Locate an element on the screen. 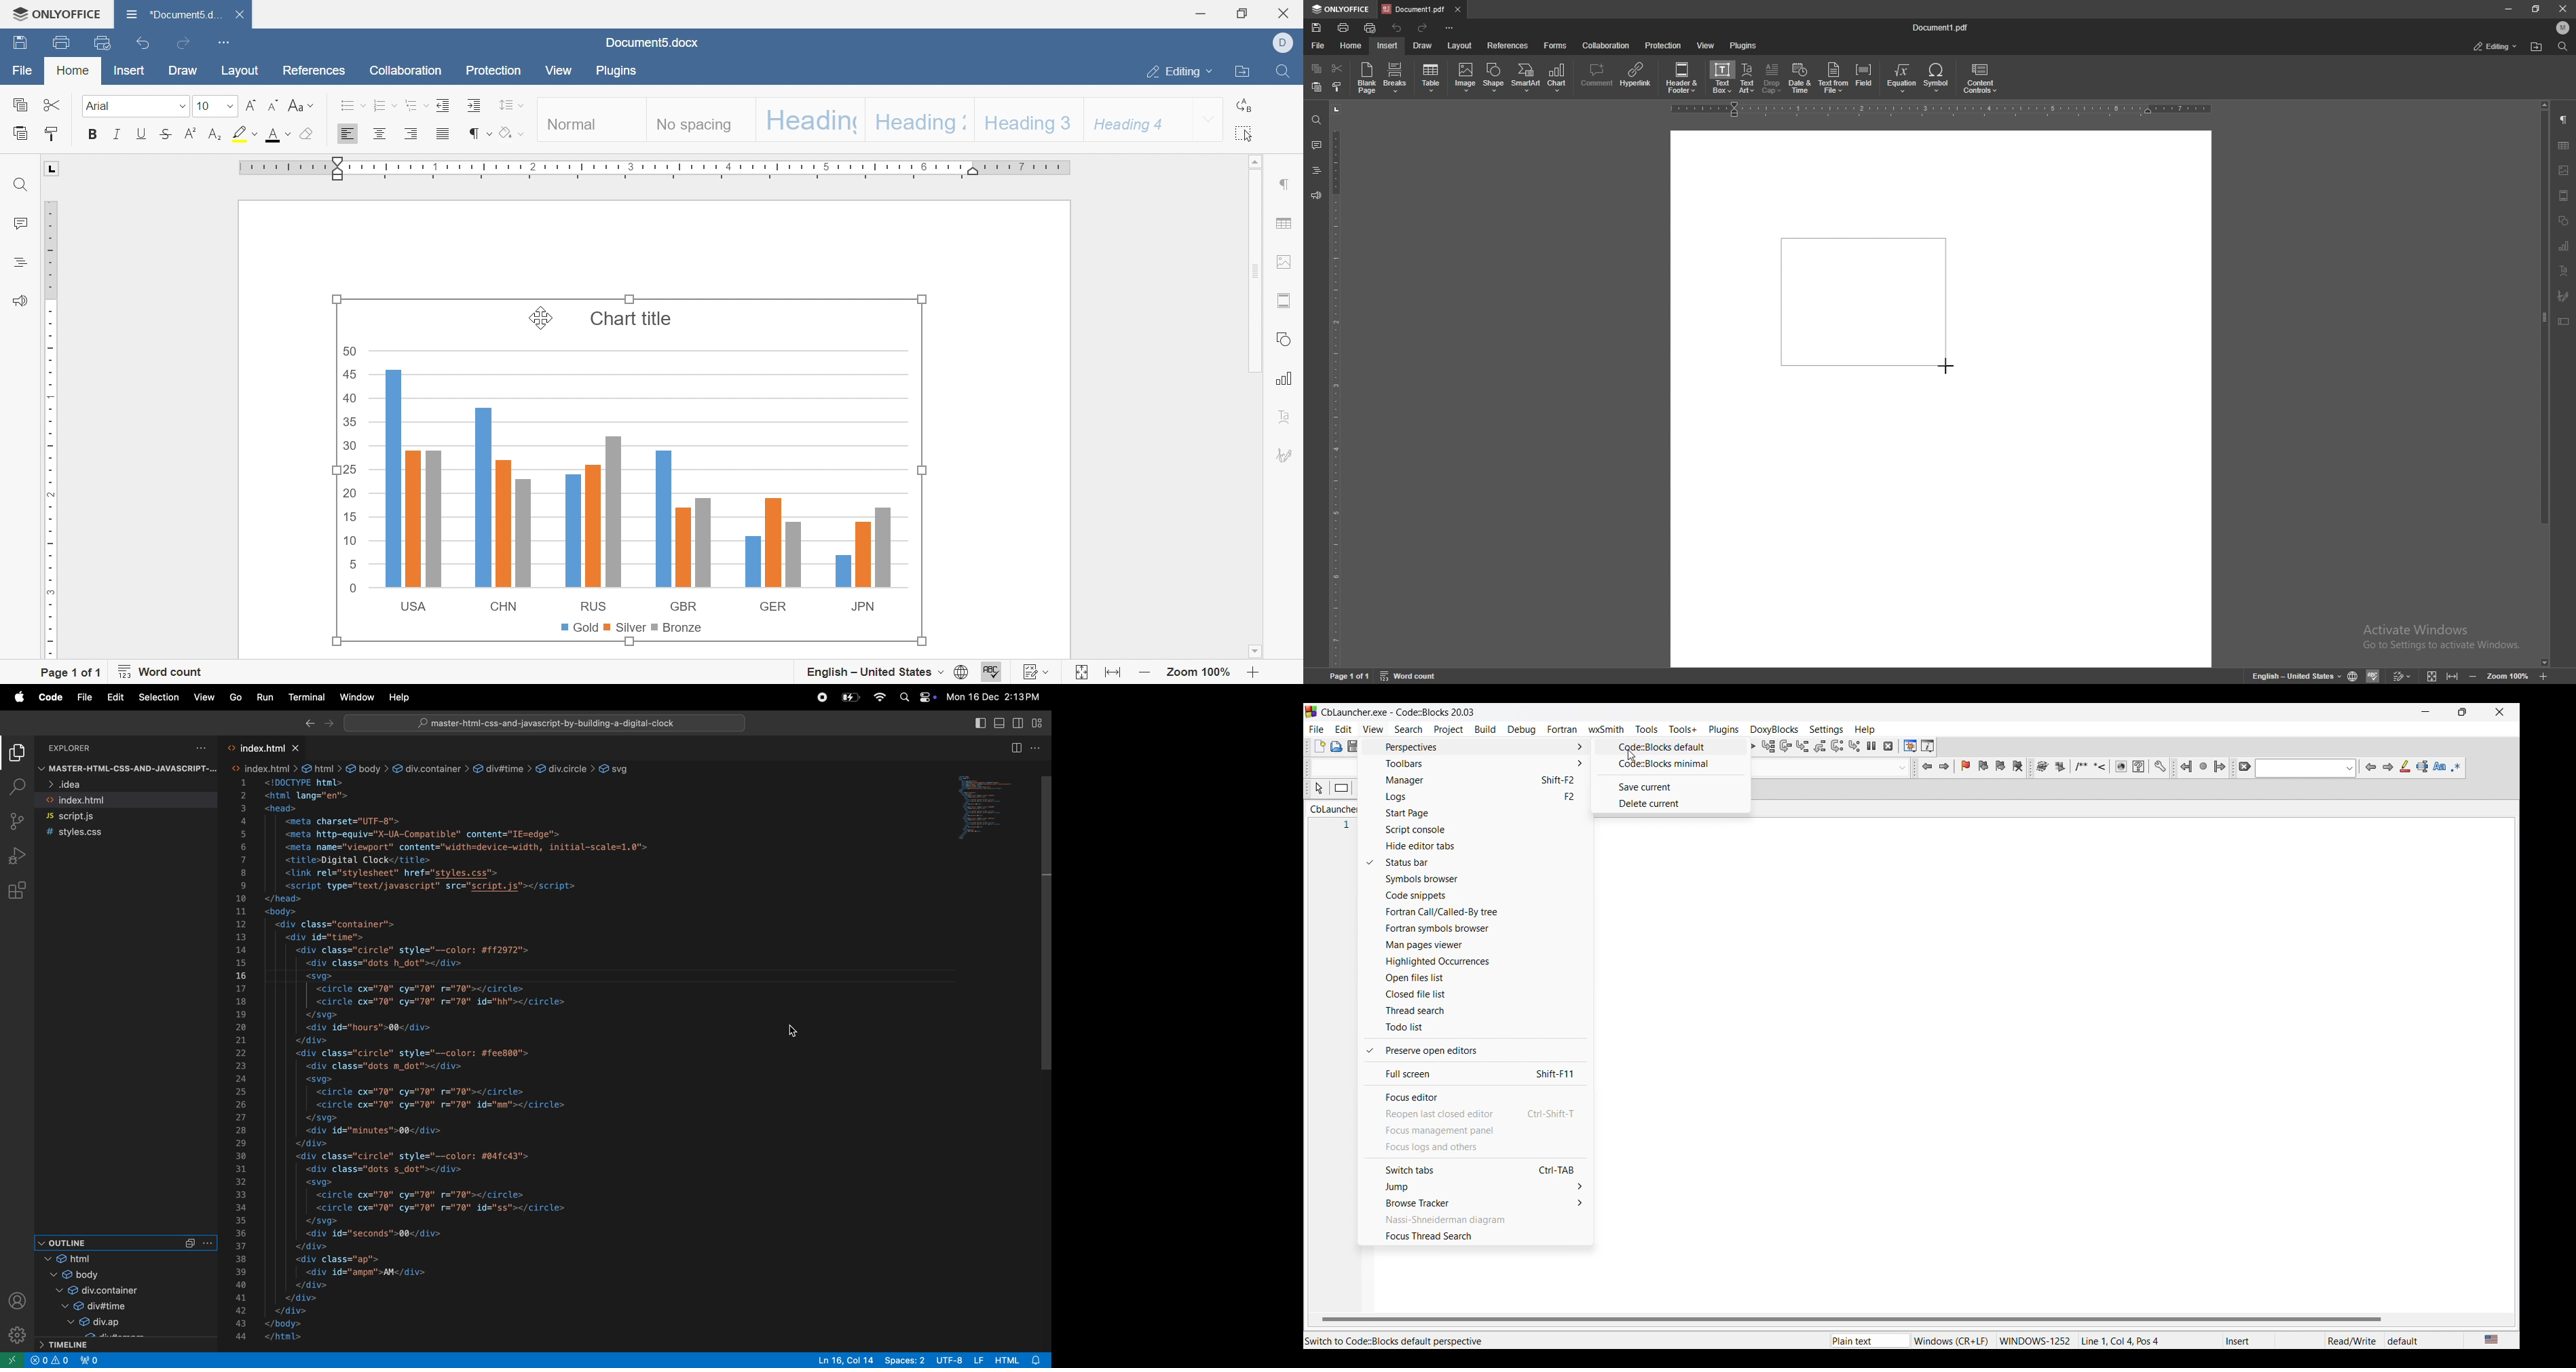  Thread search is located at coordinates (1483, 1011).